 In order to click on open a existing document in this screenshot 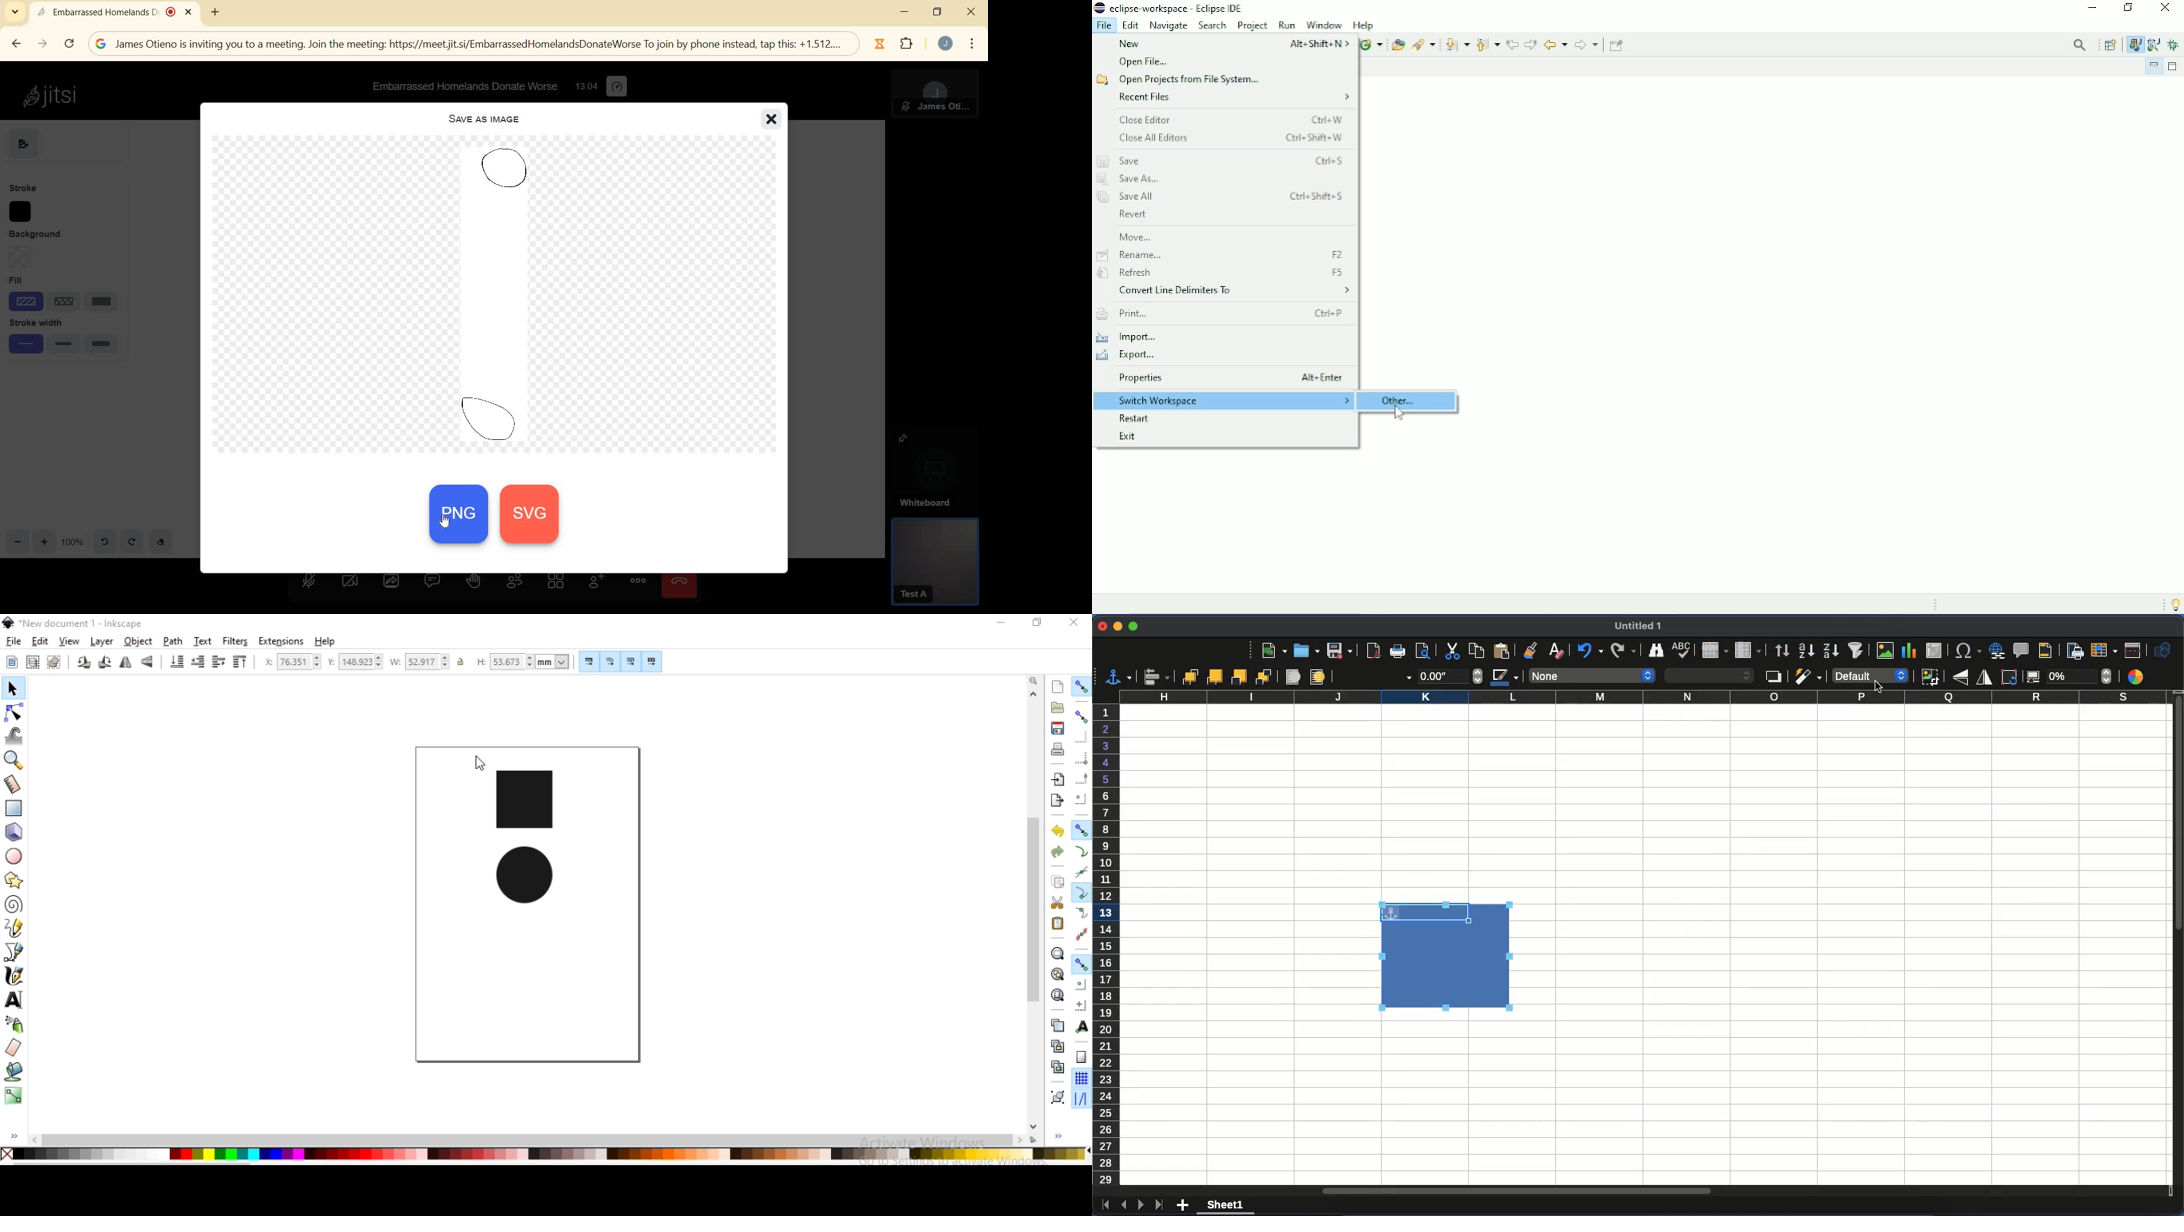, I will do `click(1059, 707)`.